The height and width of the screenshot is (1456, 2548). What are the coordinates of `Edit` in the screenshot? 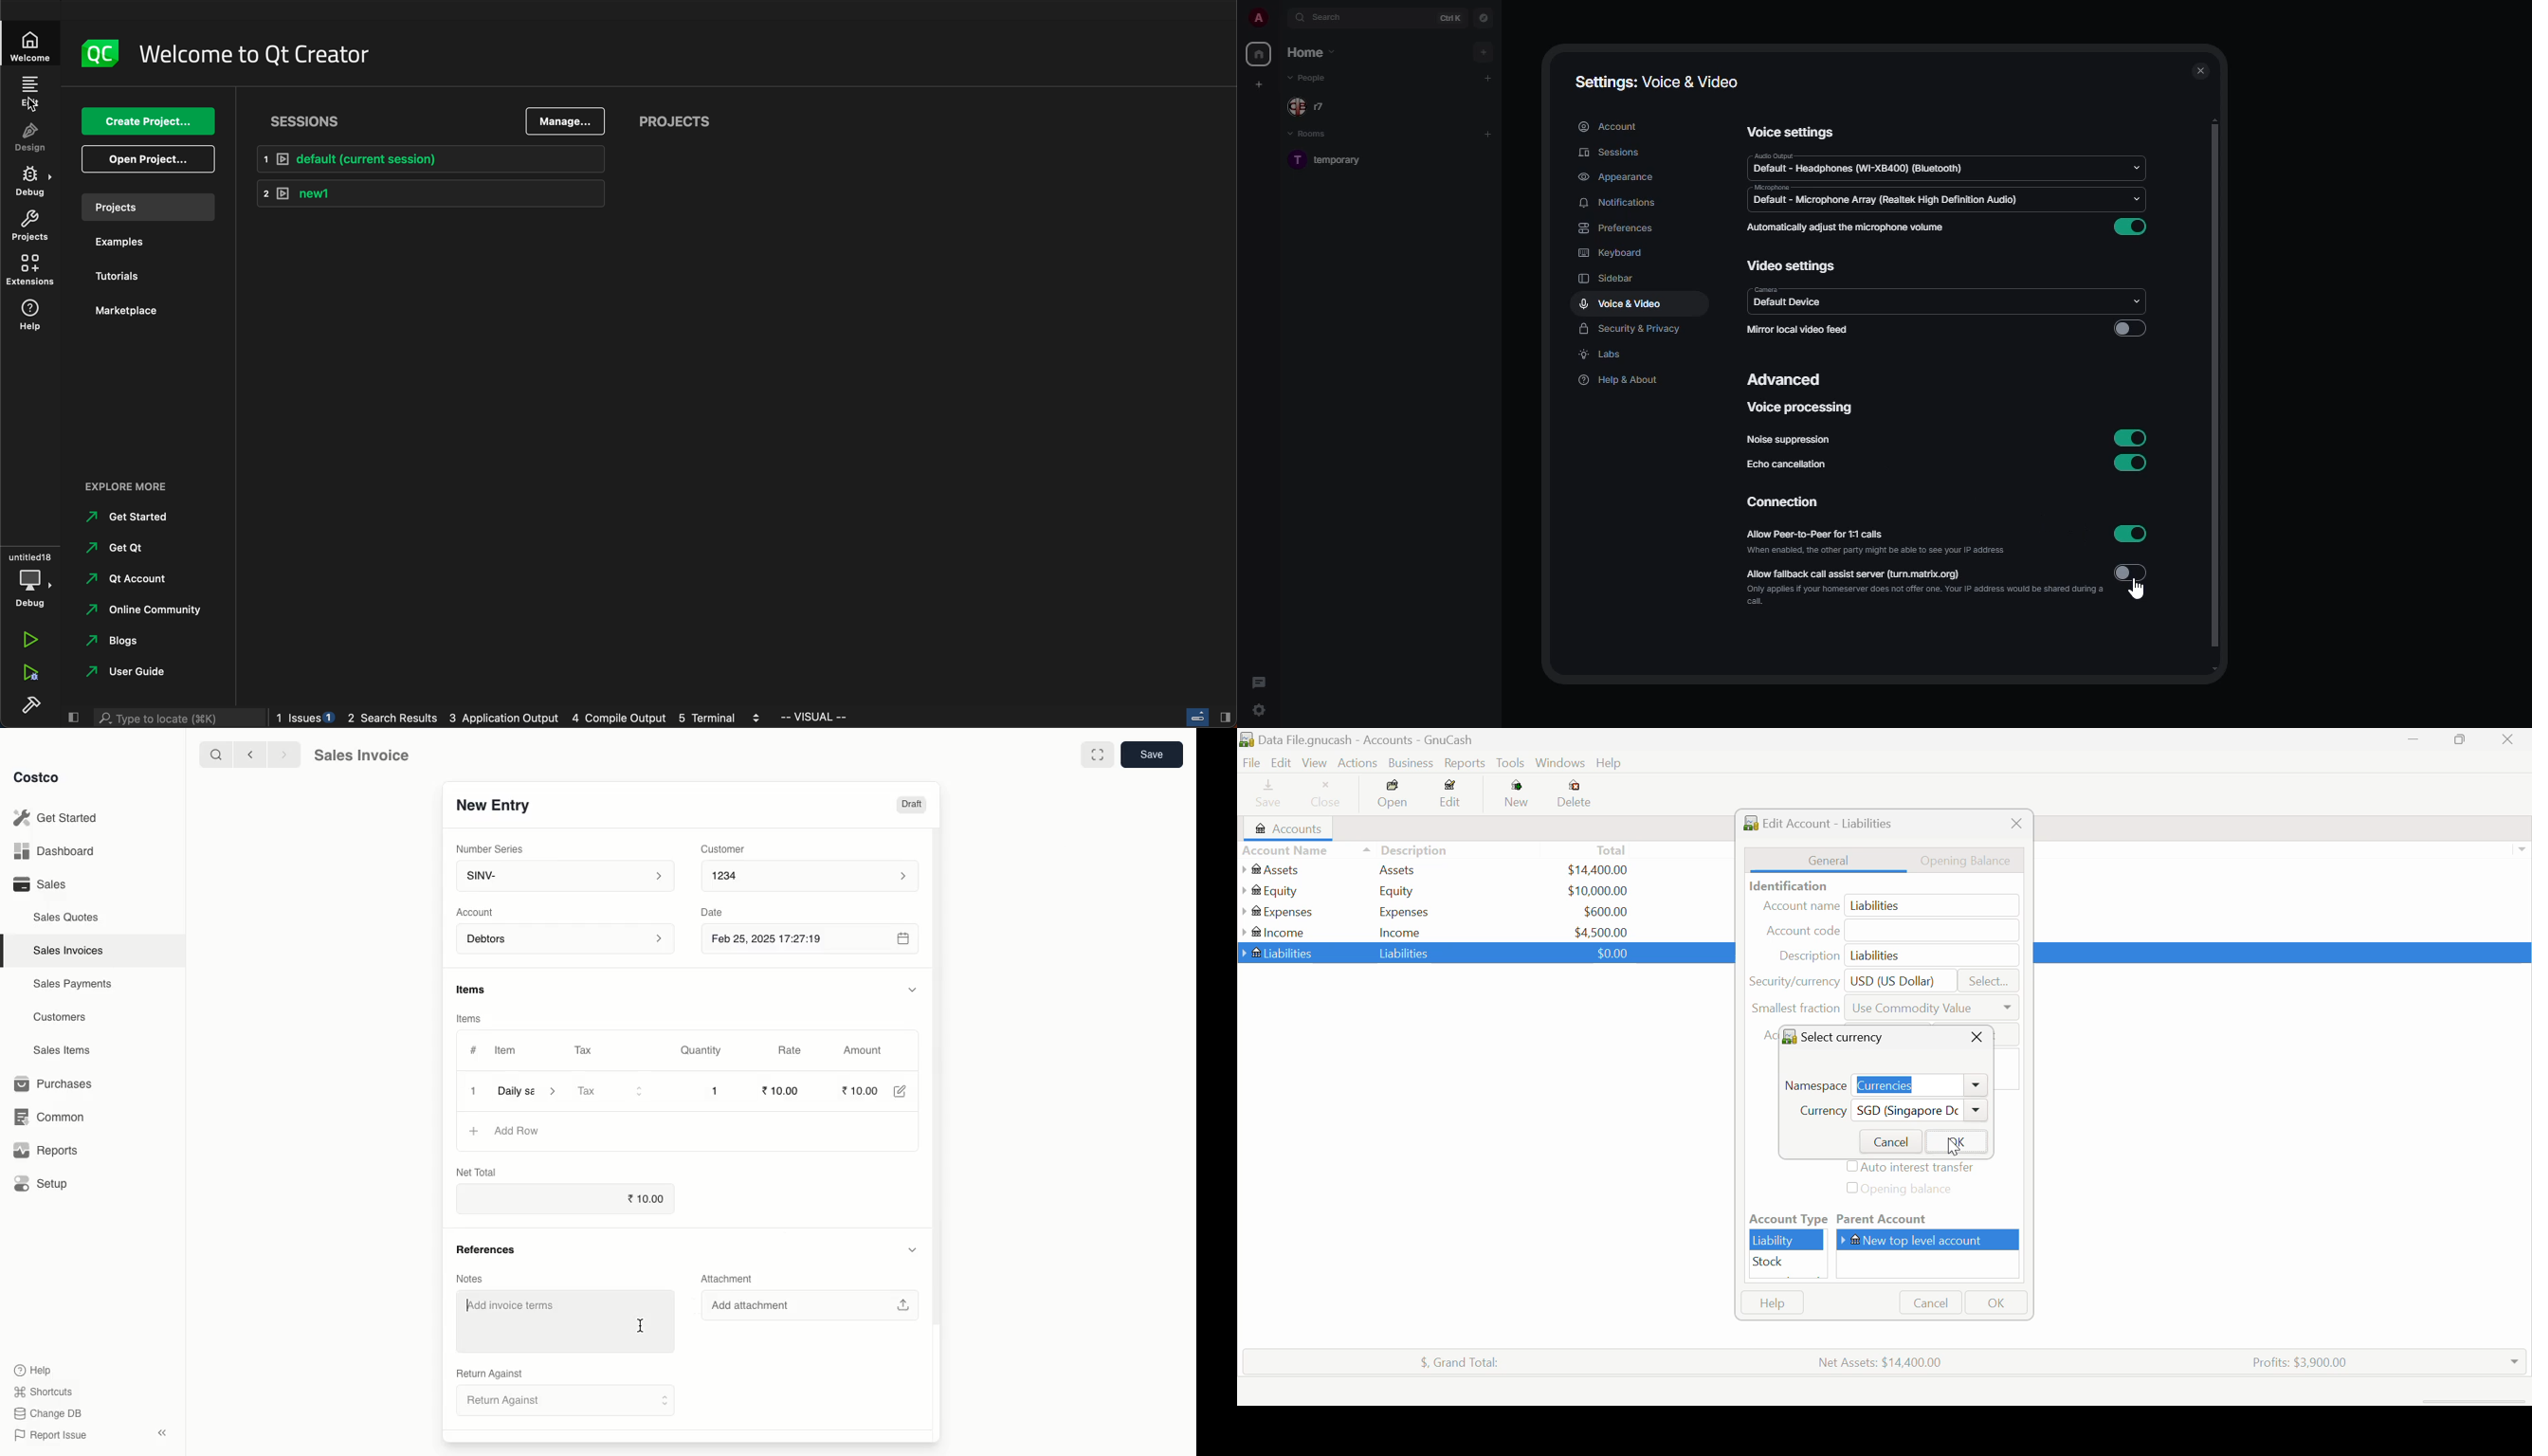 It's located at (906, 1091).